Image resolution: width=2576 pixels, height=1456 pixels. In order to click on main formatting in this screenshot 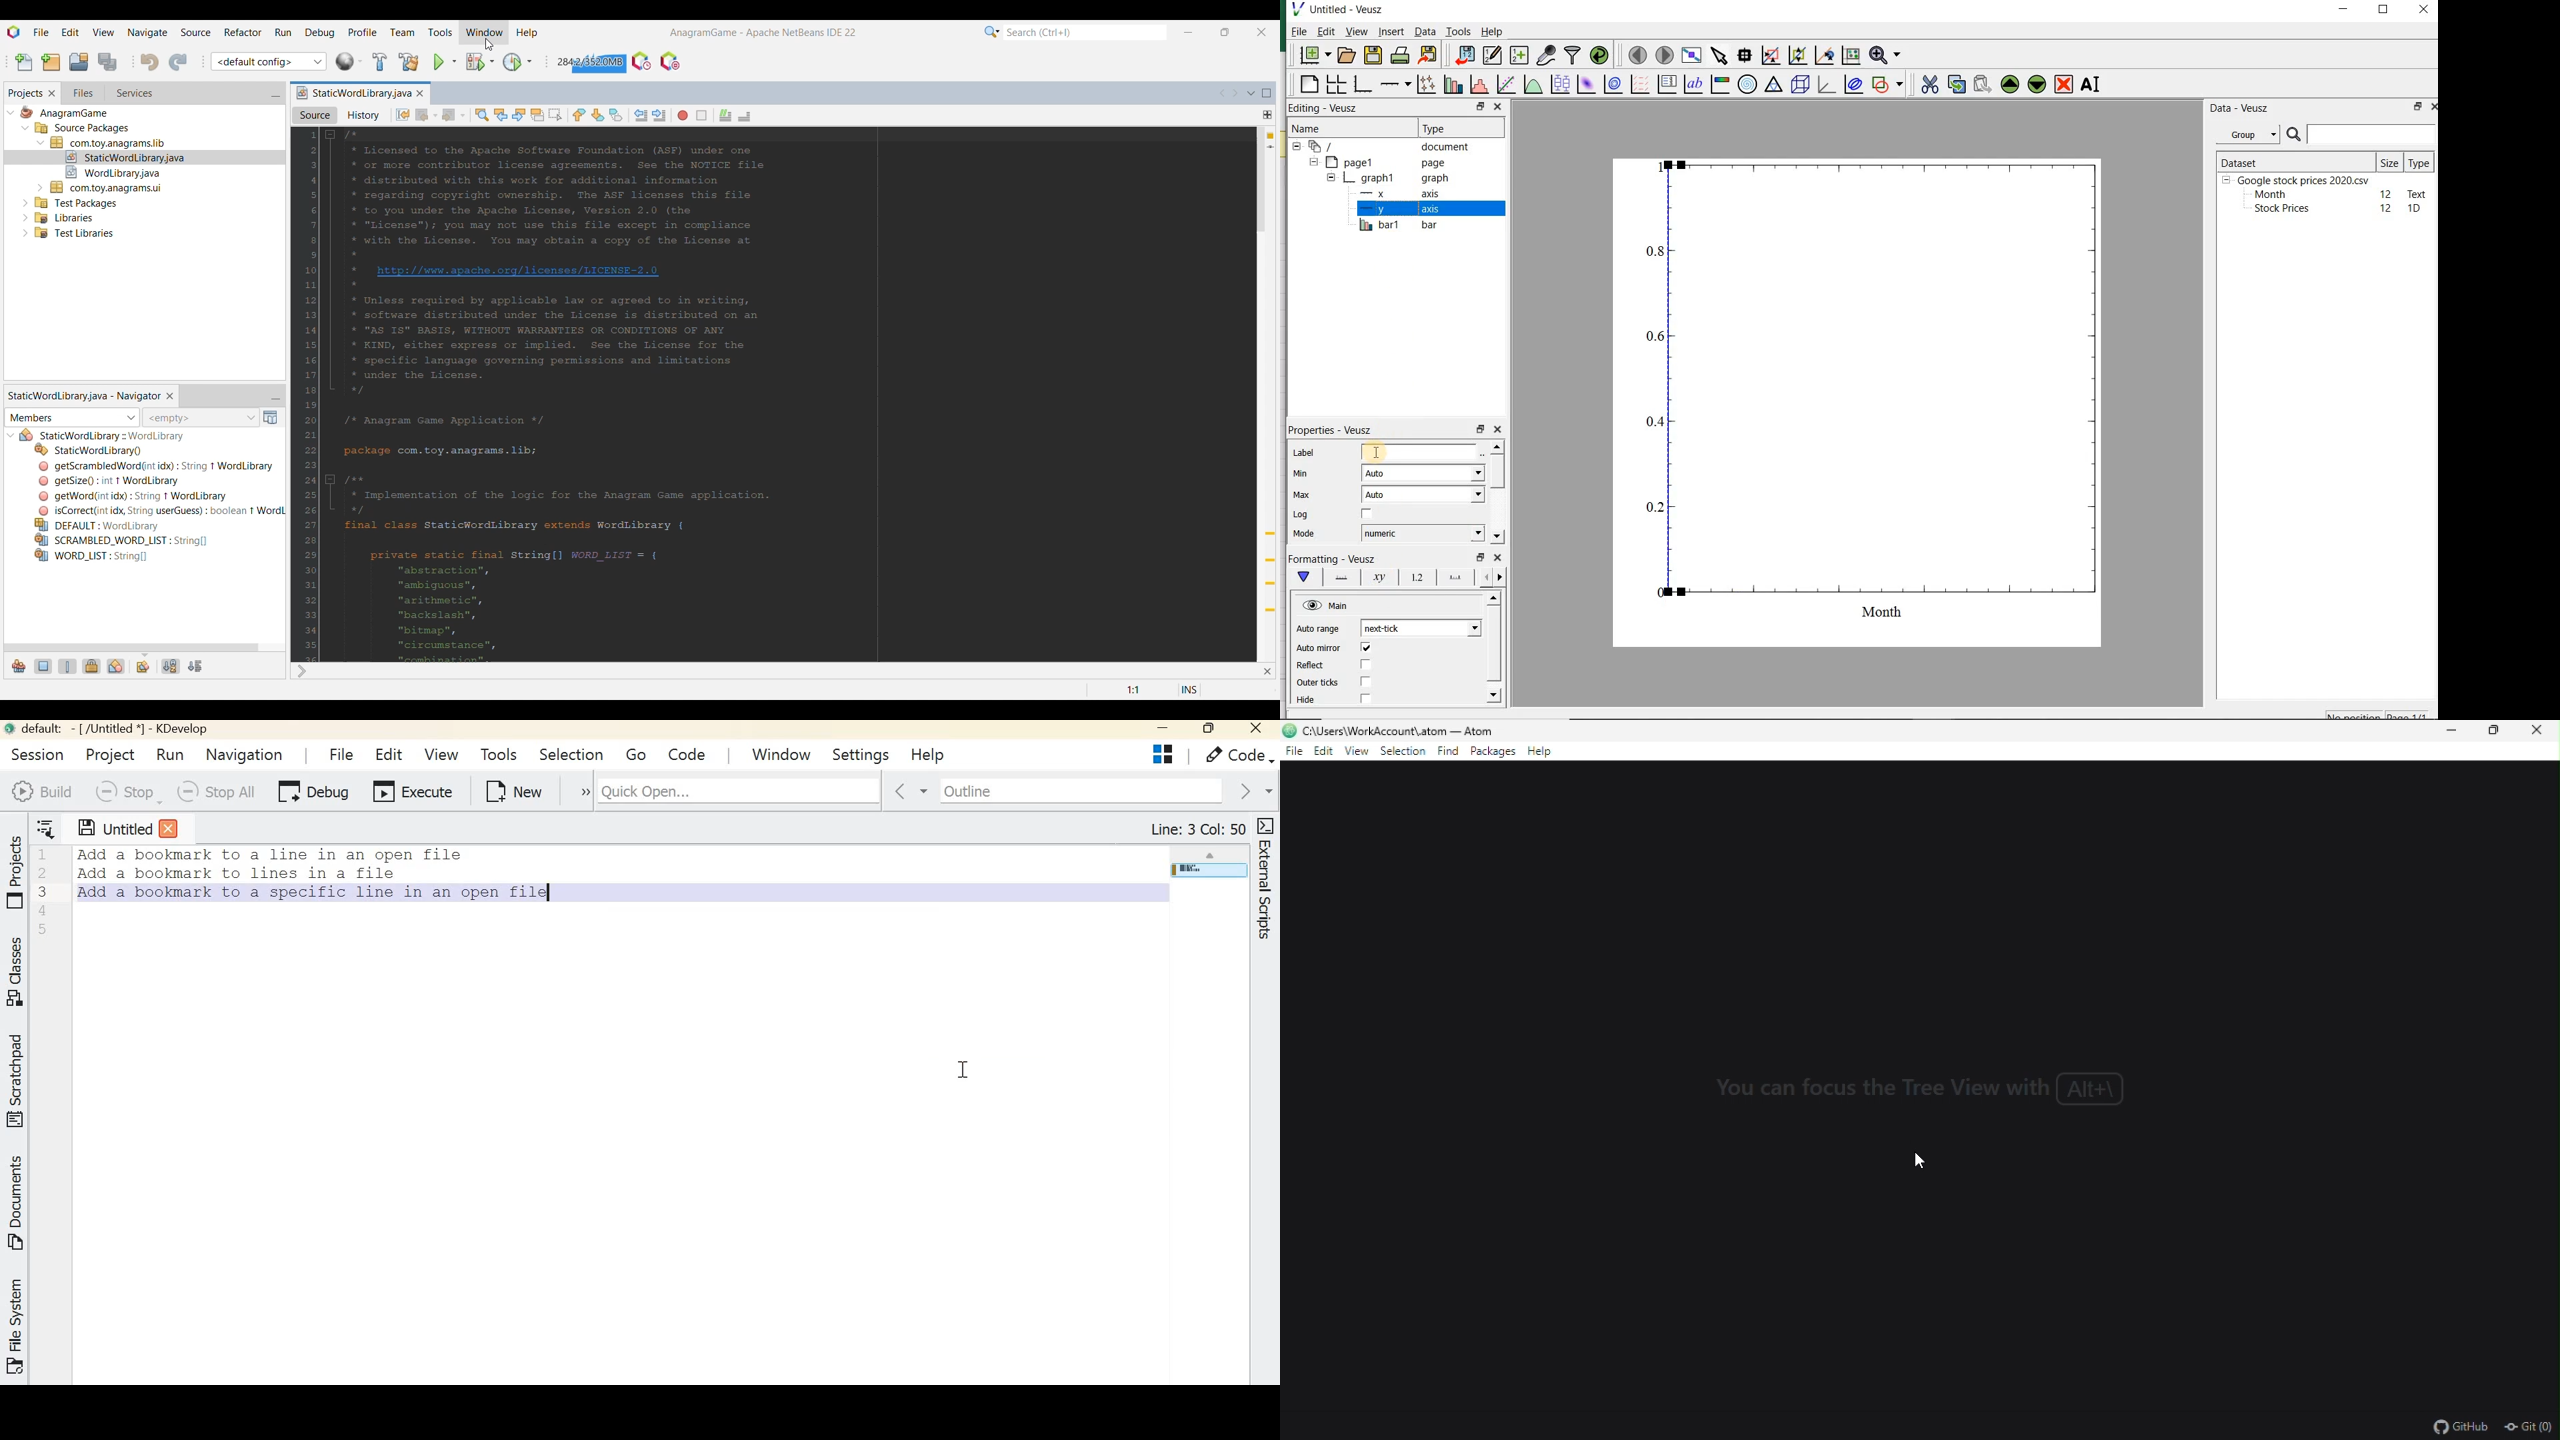, I will do `click(1301, 577)`.